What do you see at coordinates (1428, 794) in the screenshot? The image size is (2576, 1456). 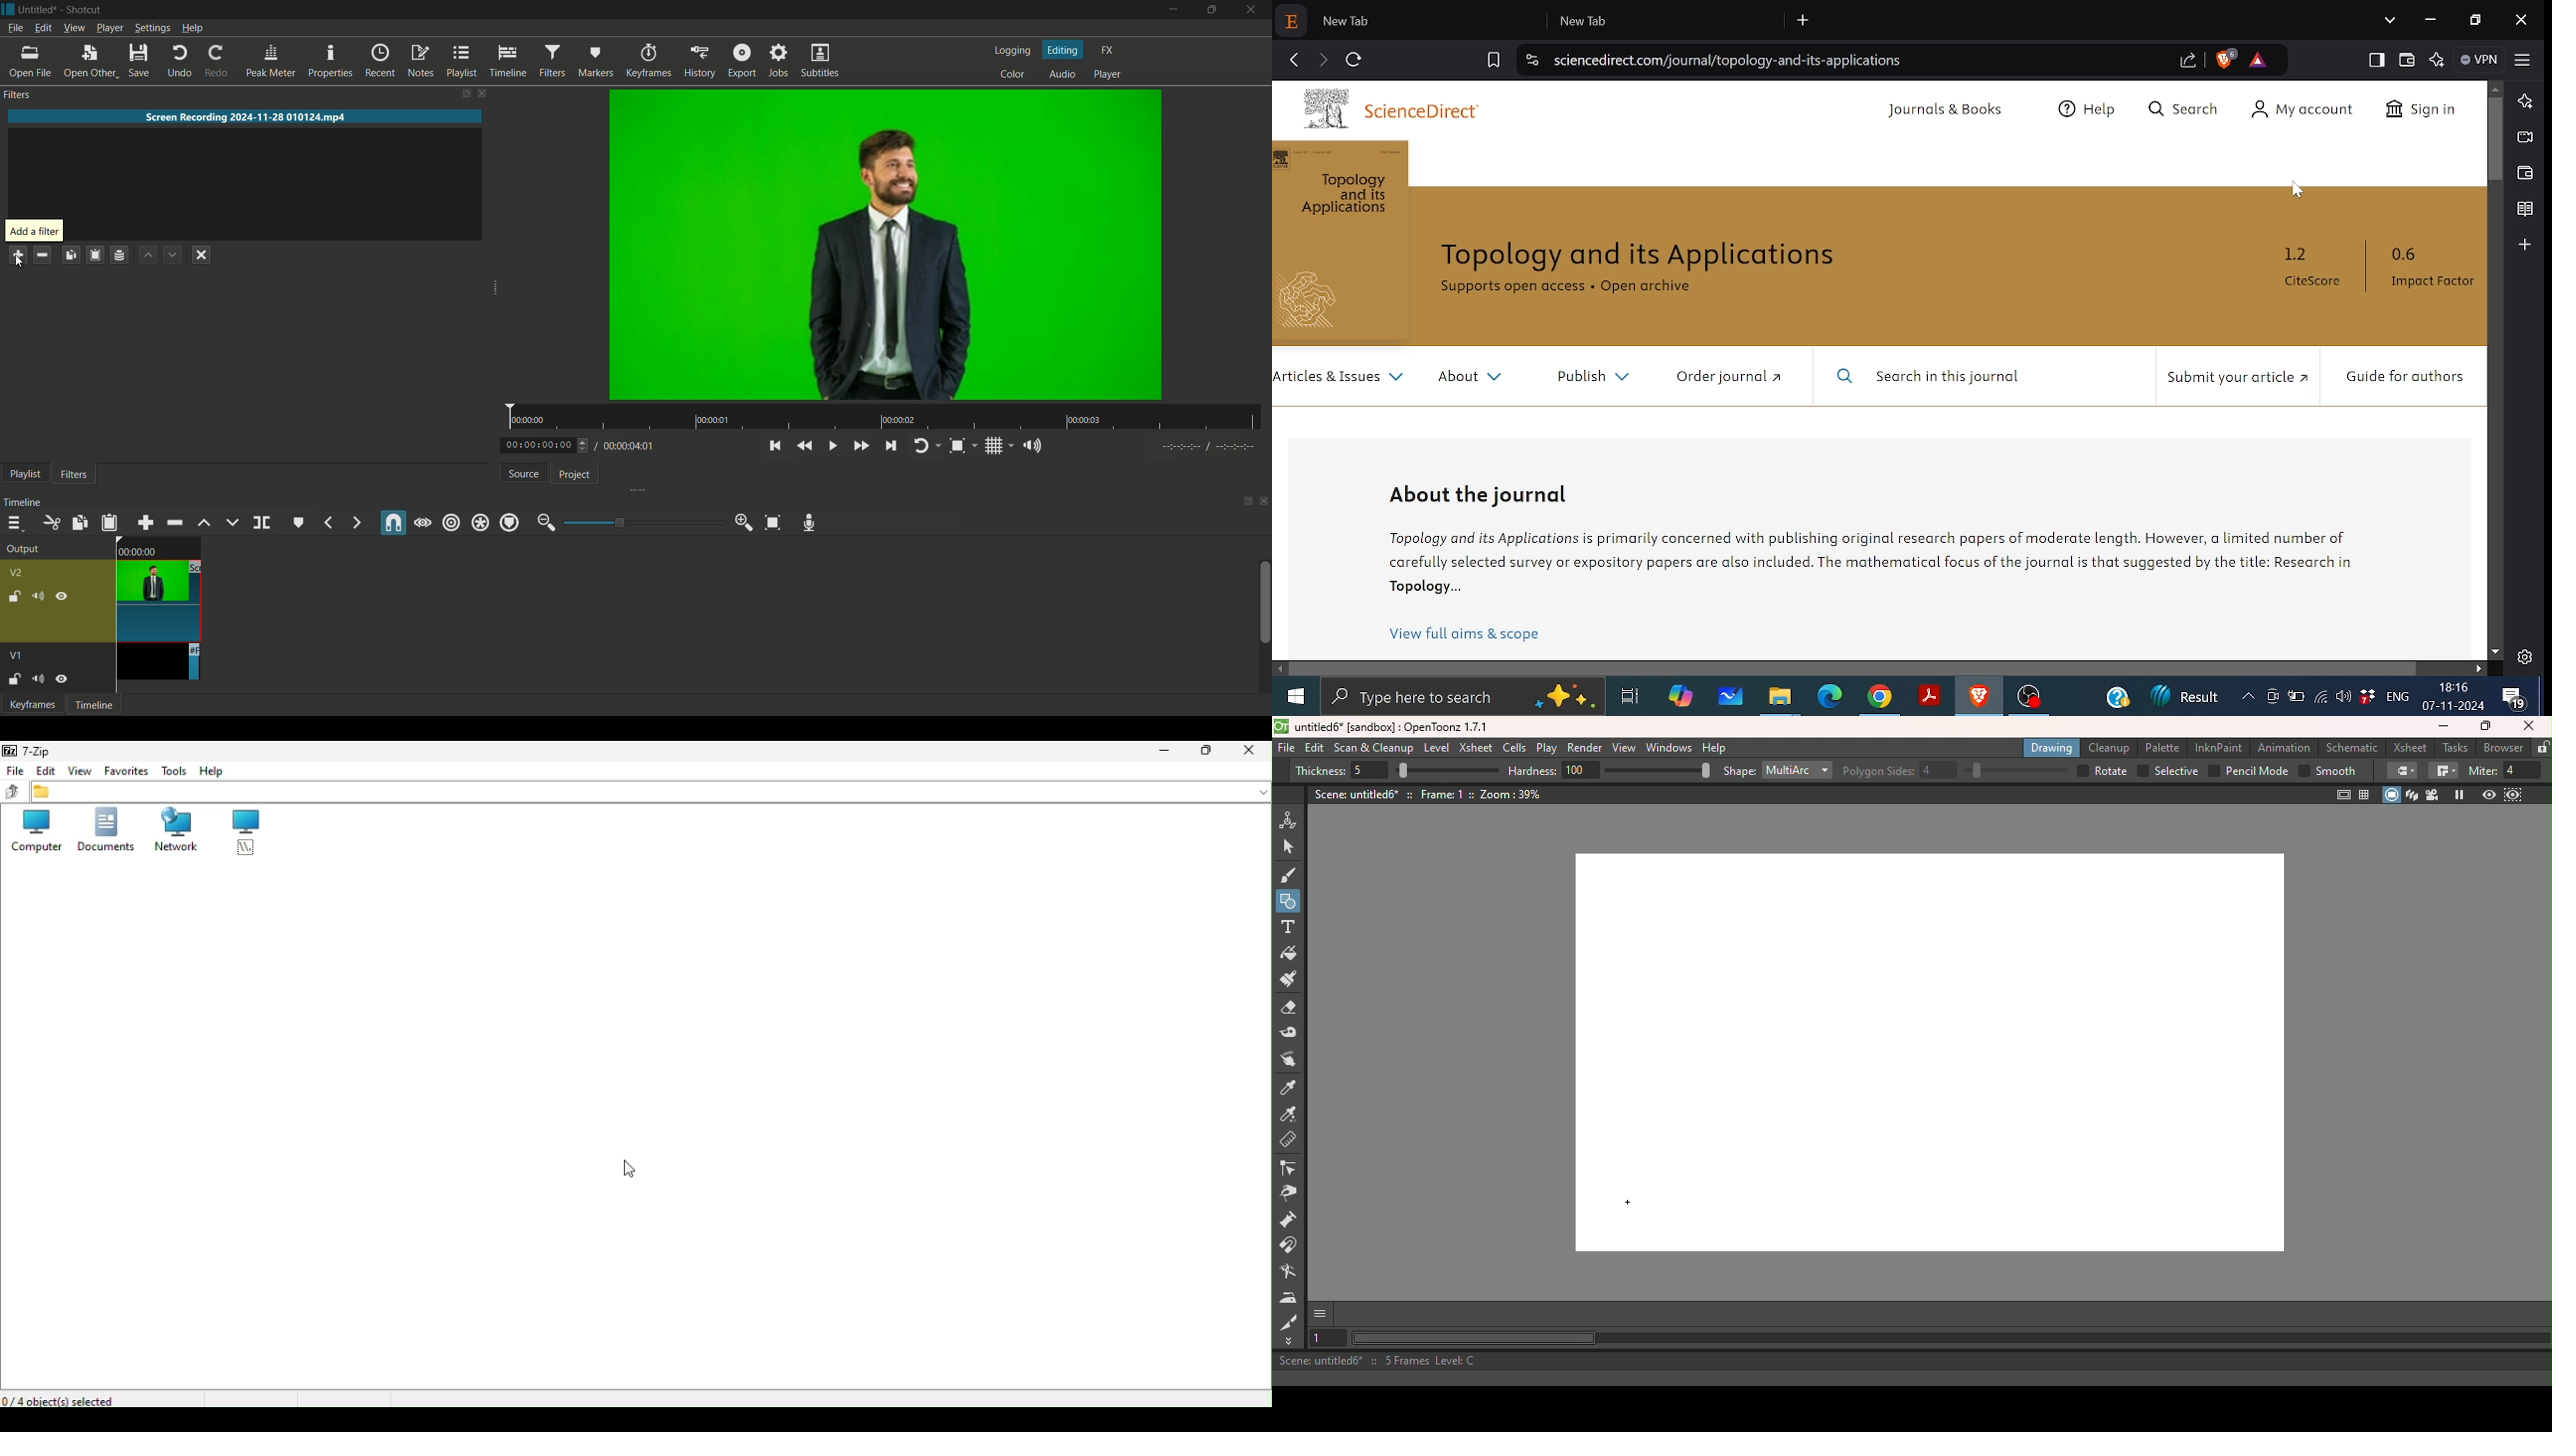 I see `Scene: untitled6* :: Frame: 1 :: Zoom: 39%` at bounding box center [1428, 794].